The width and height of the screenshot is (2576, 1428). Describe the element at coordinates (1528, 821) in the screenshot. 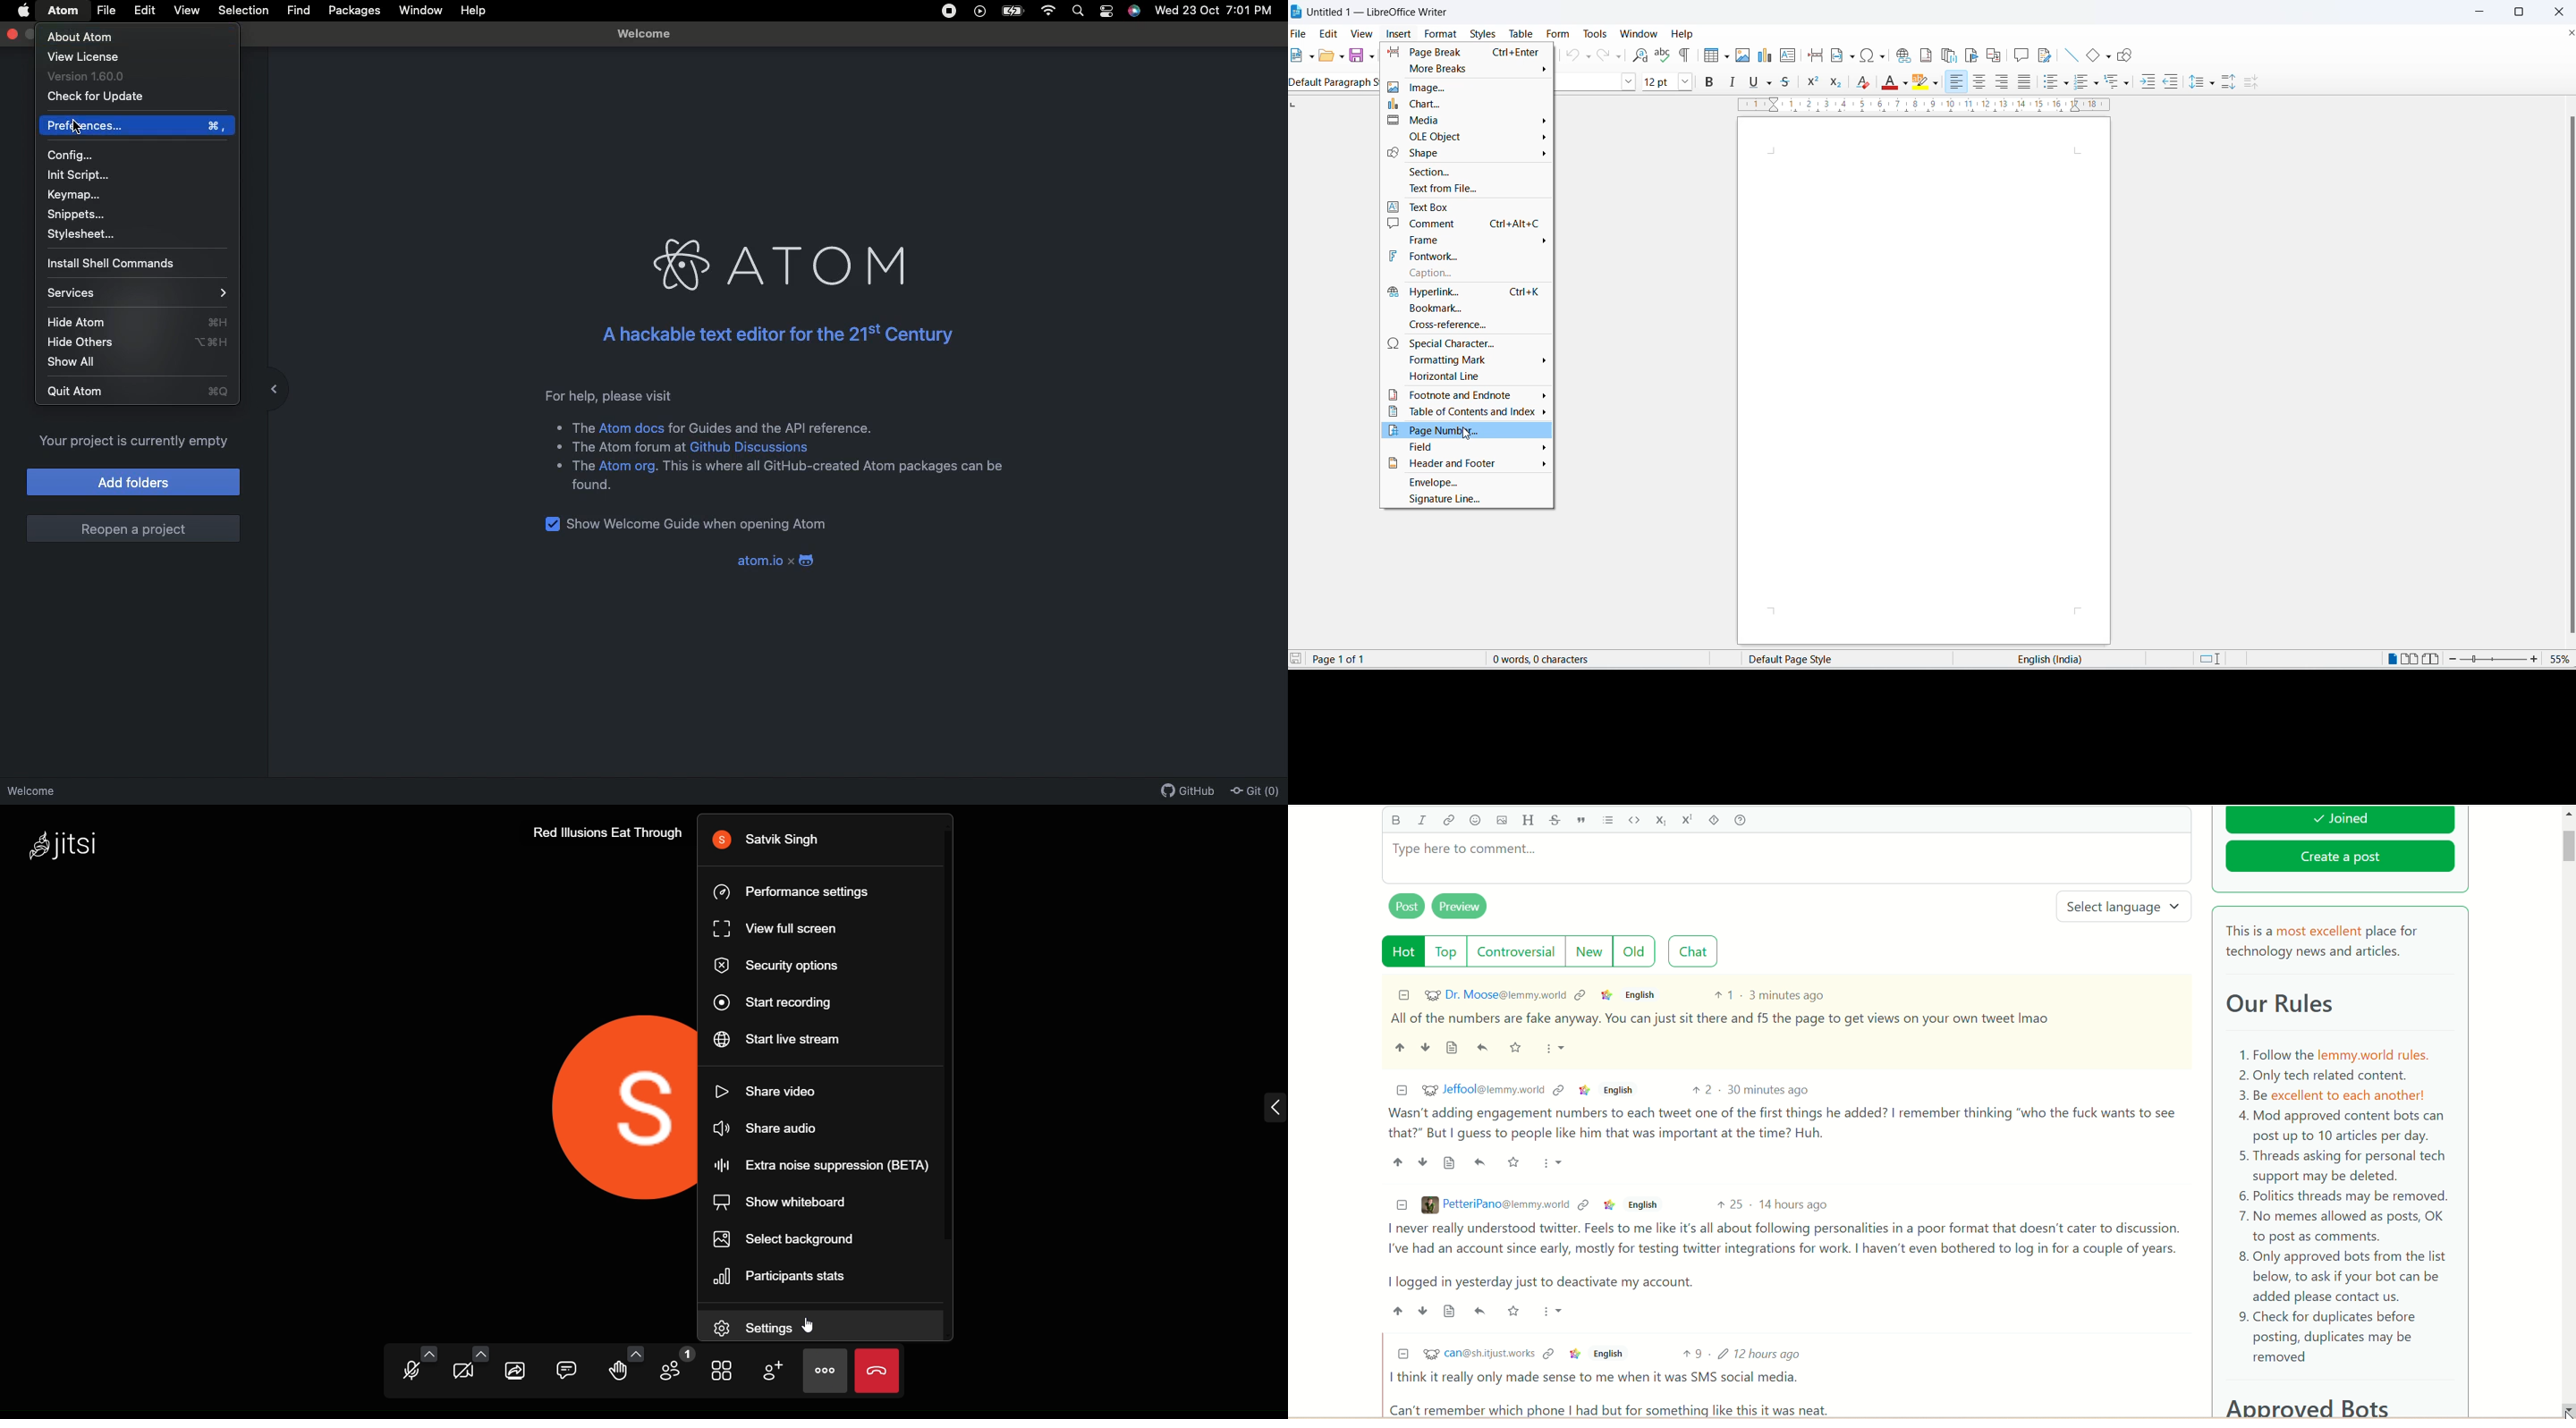

I see `header` at that location.